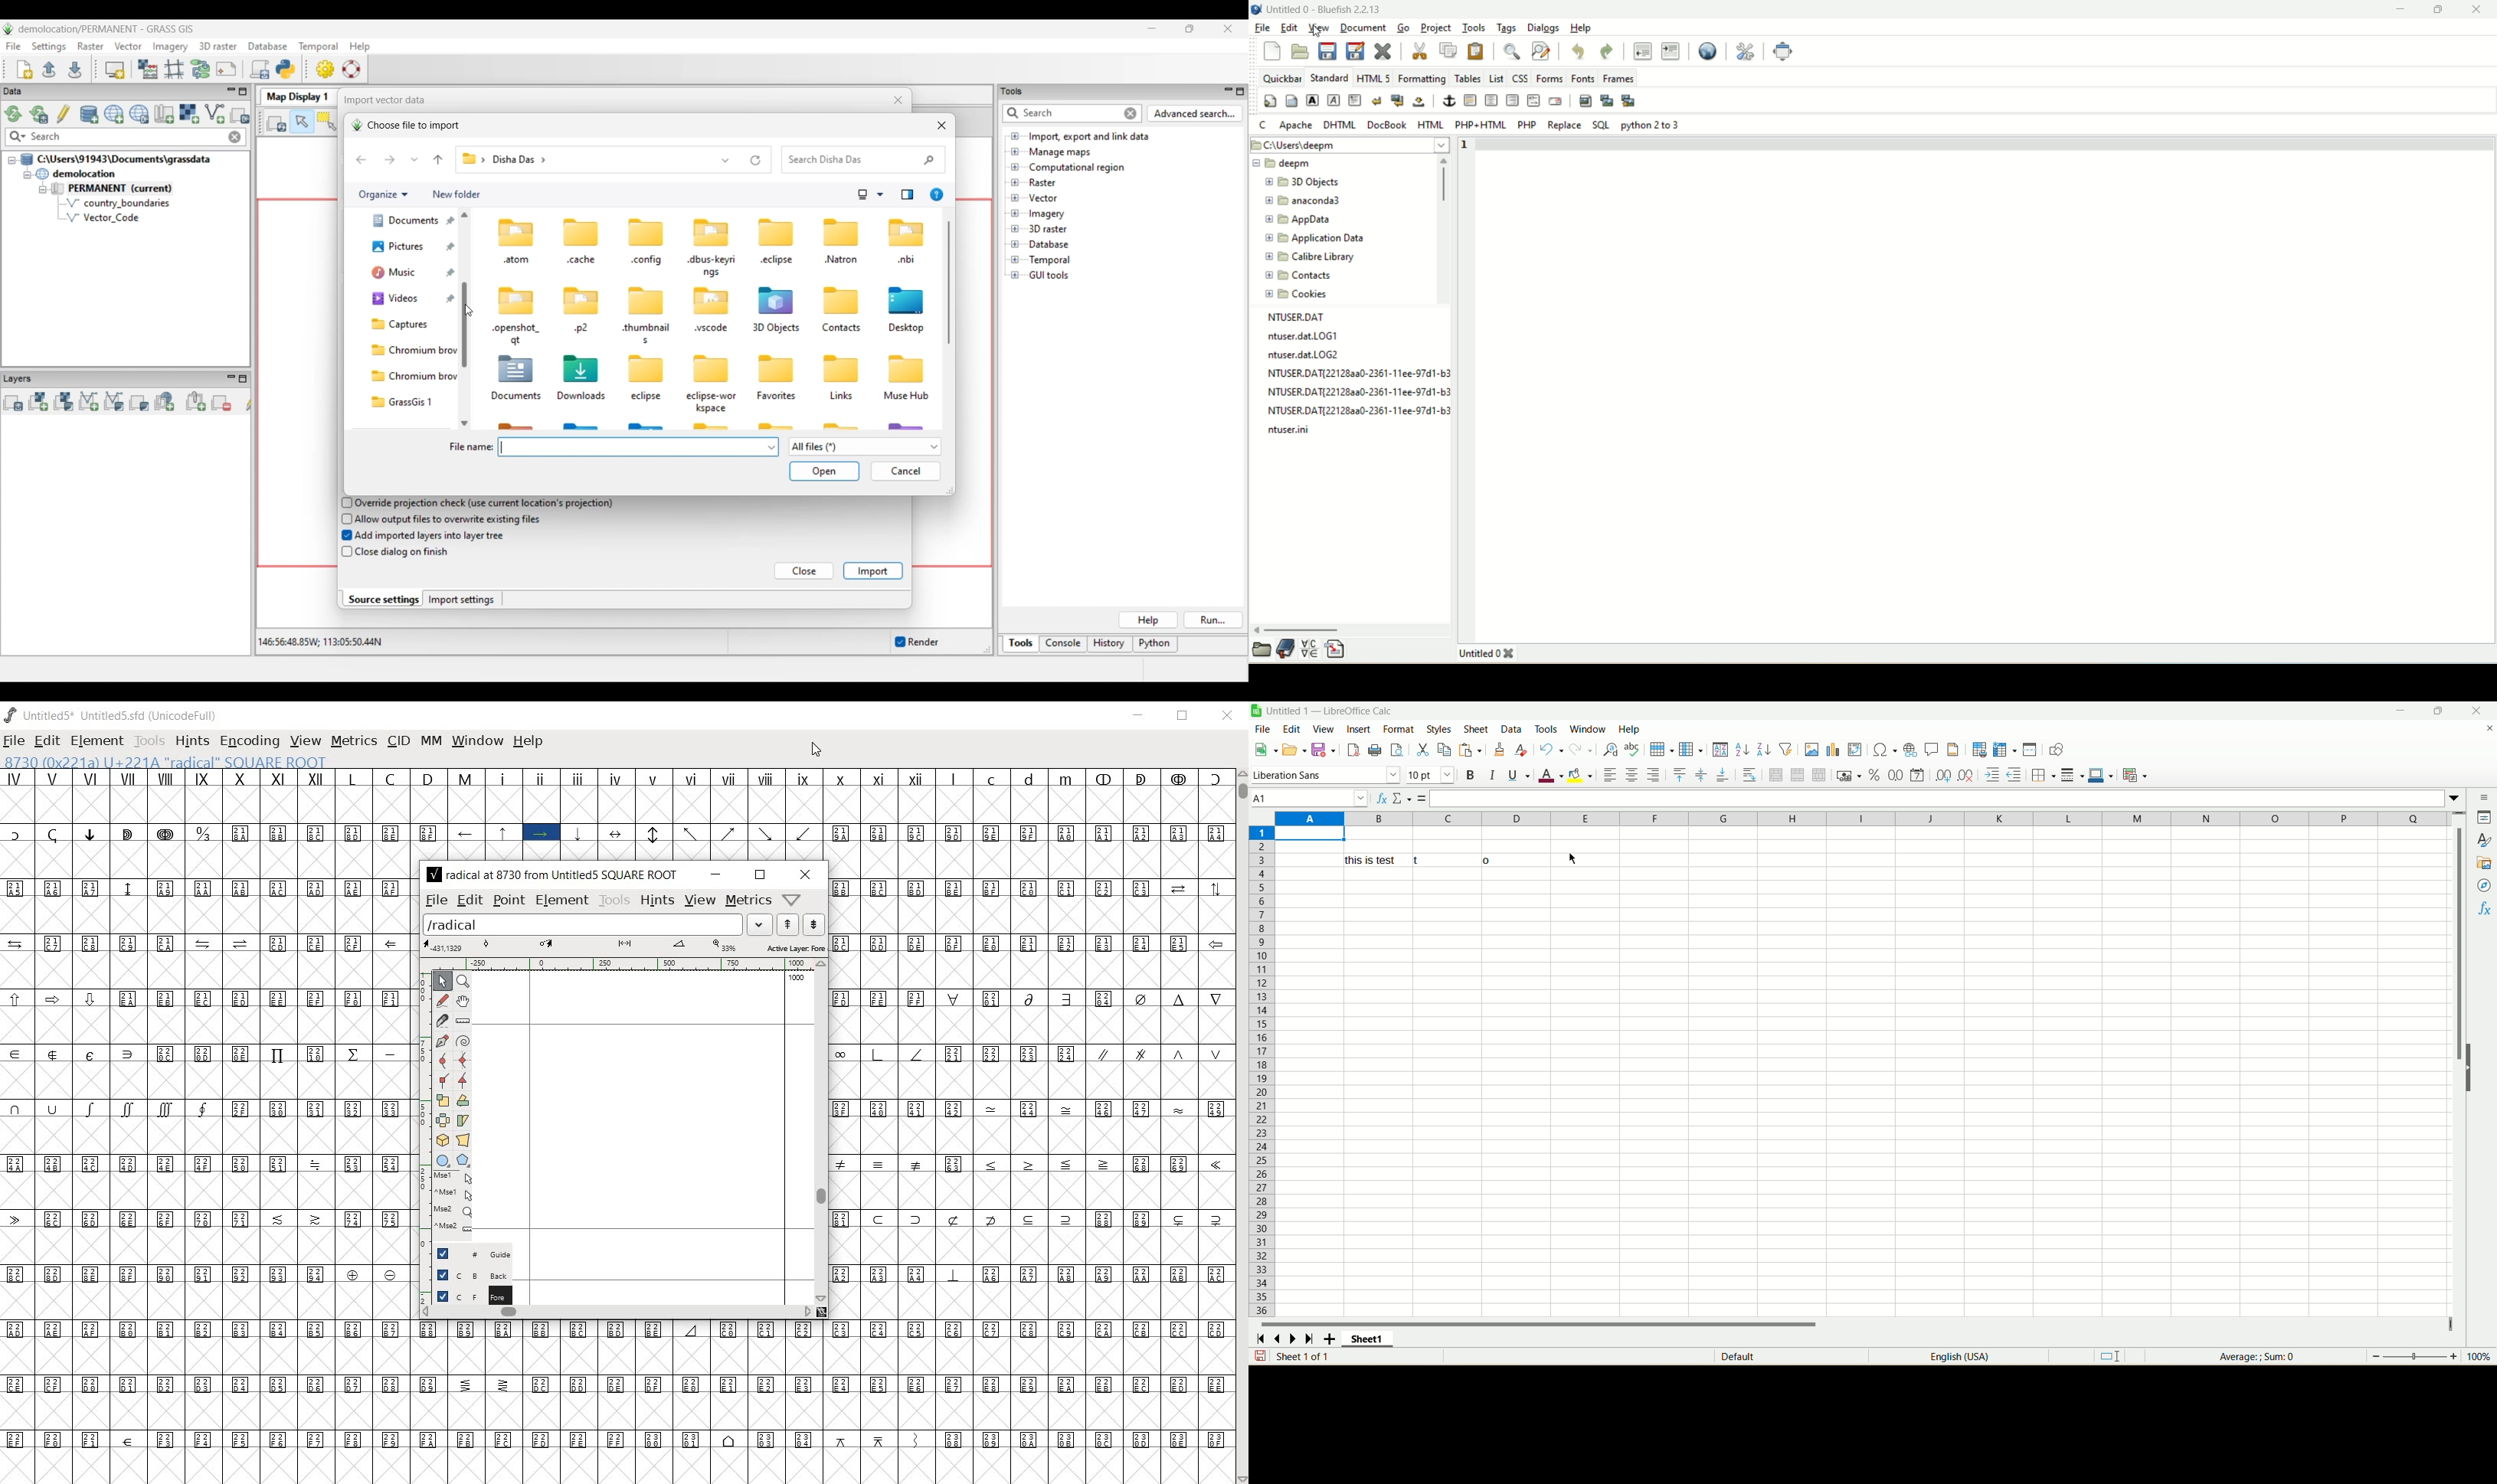 Image resolution: width=2520 pixels, height=1484 pixels. Describe the element at coordinates (1701, 774) in the screenshot. I see `align center` at that location.